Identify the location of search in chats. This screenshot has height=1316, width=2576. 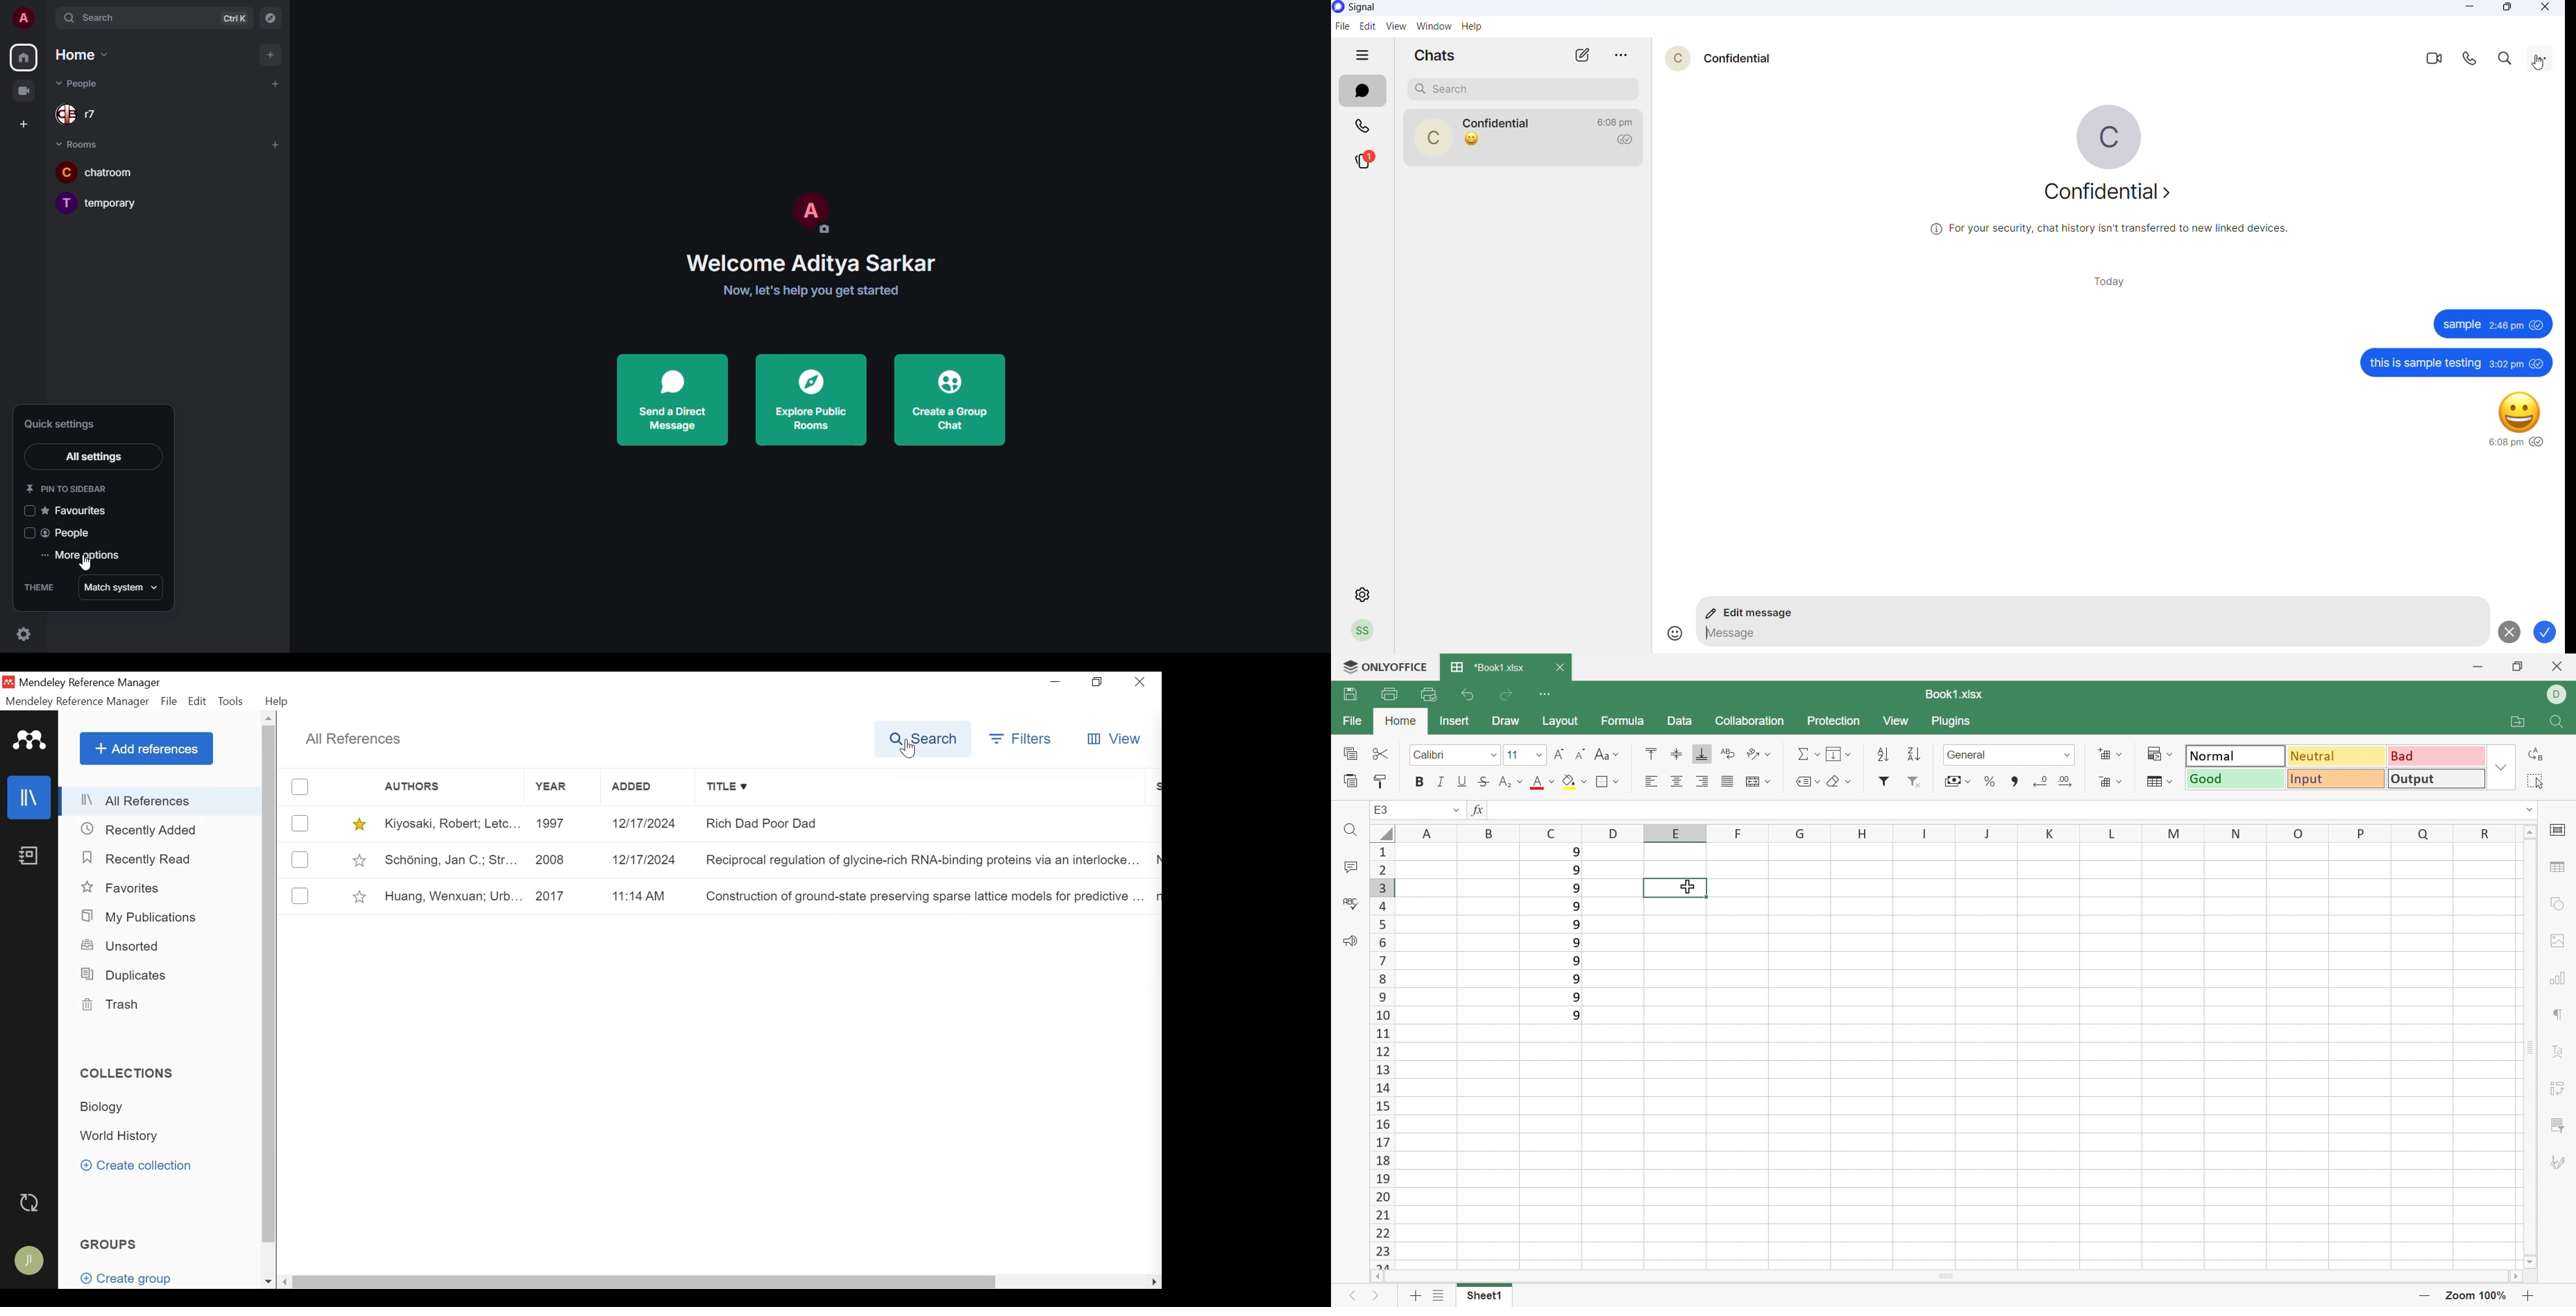
(2505, 60).